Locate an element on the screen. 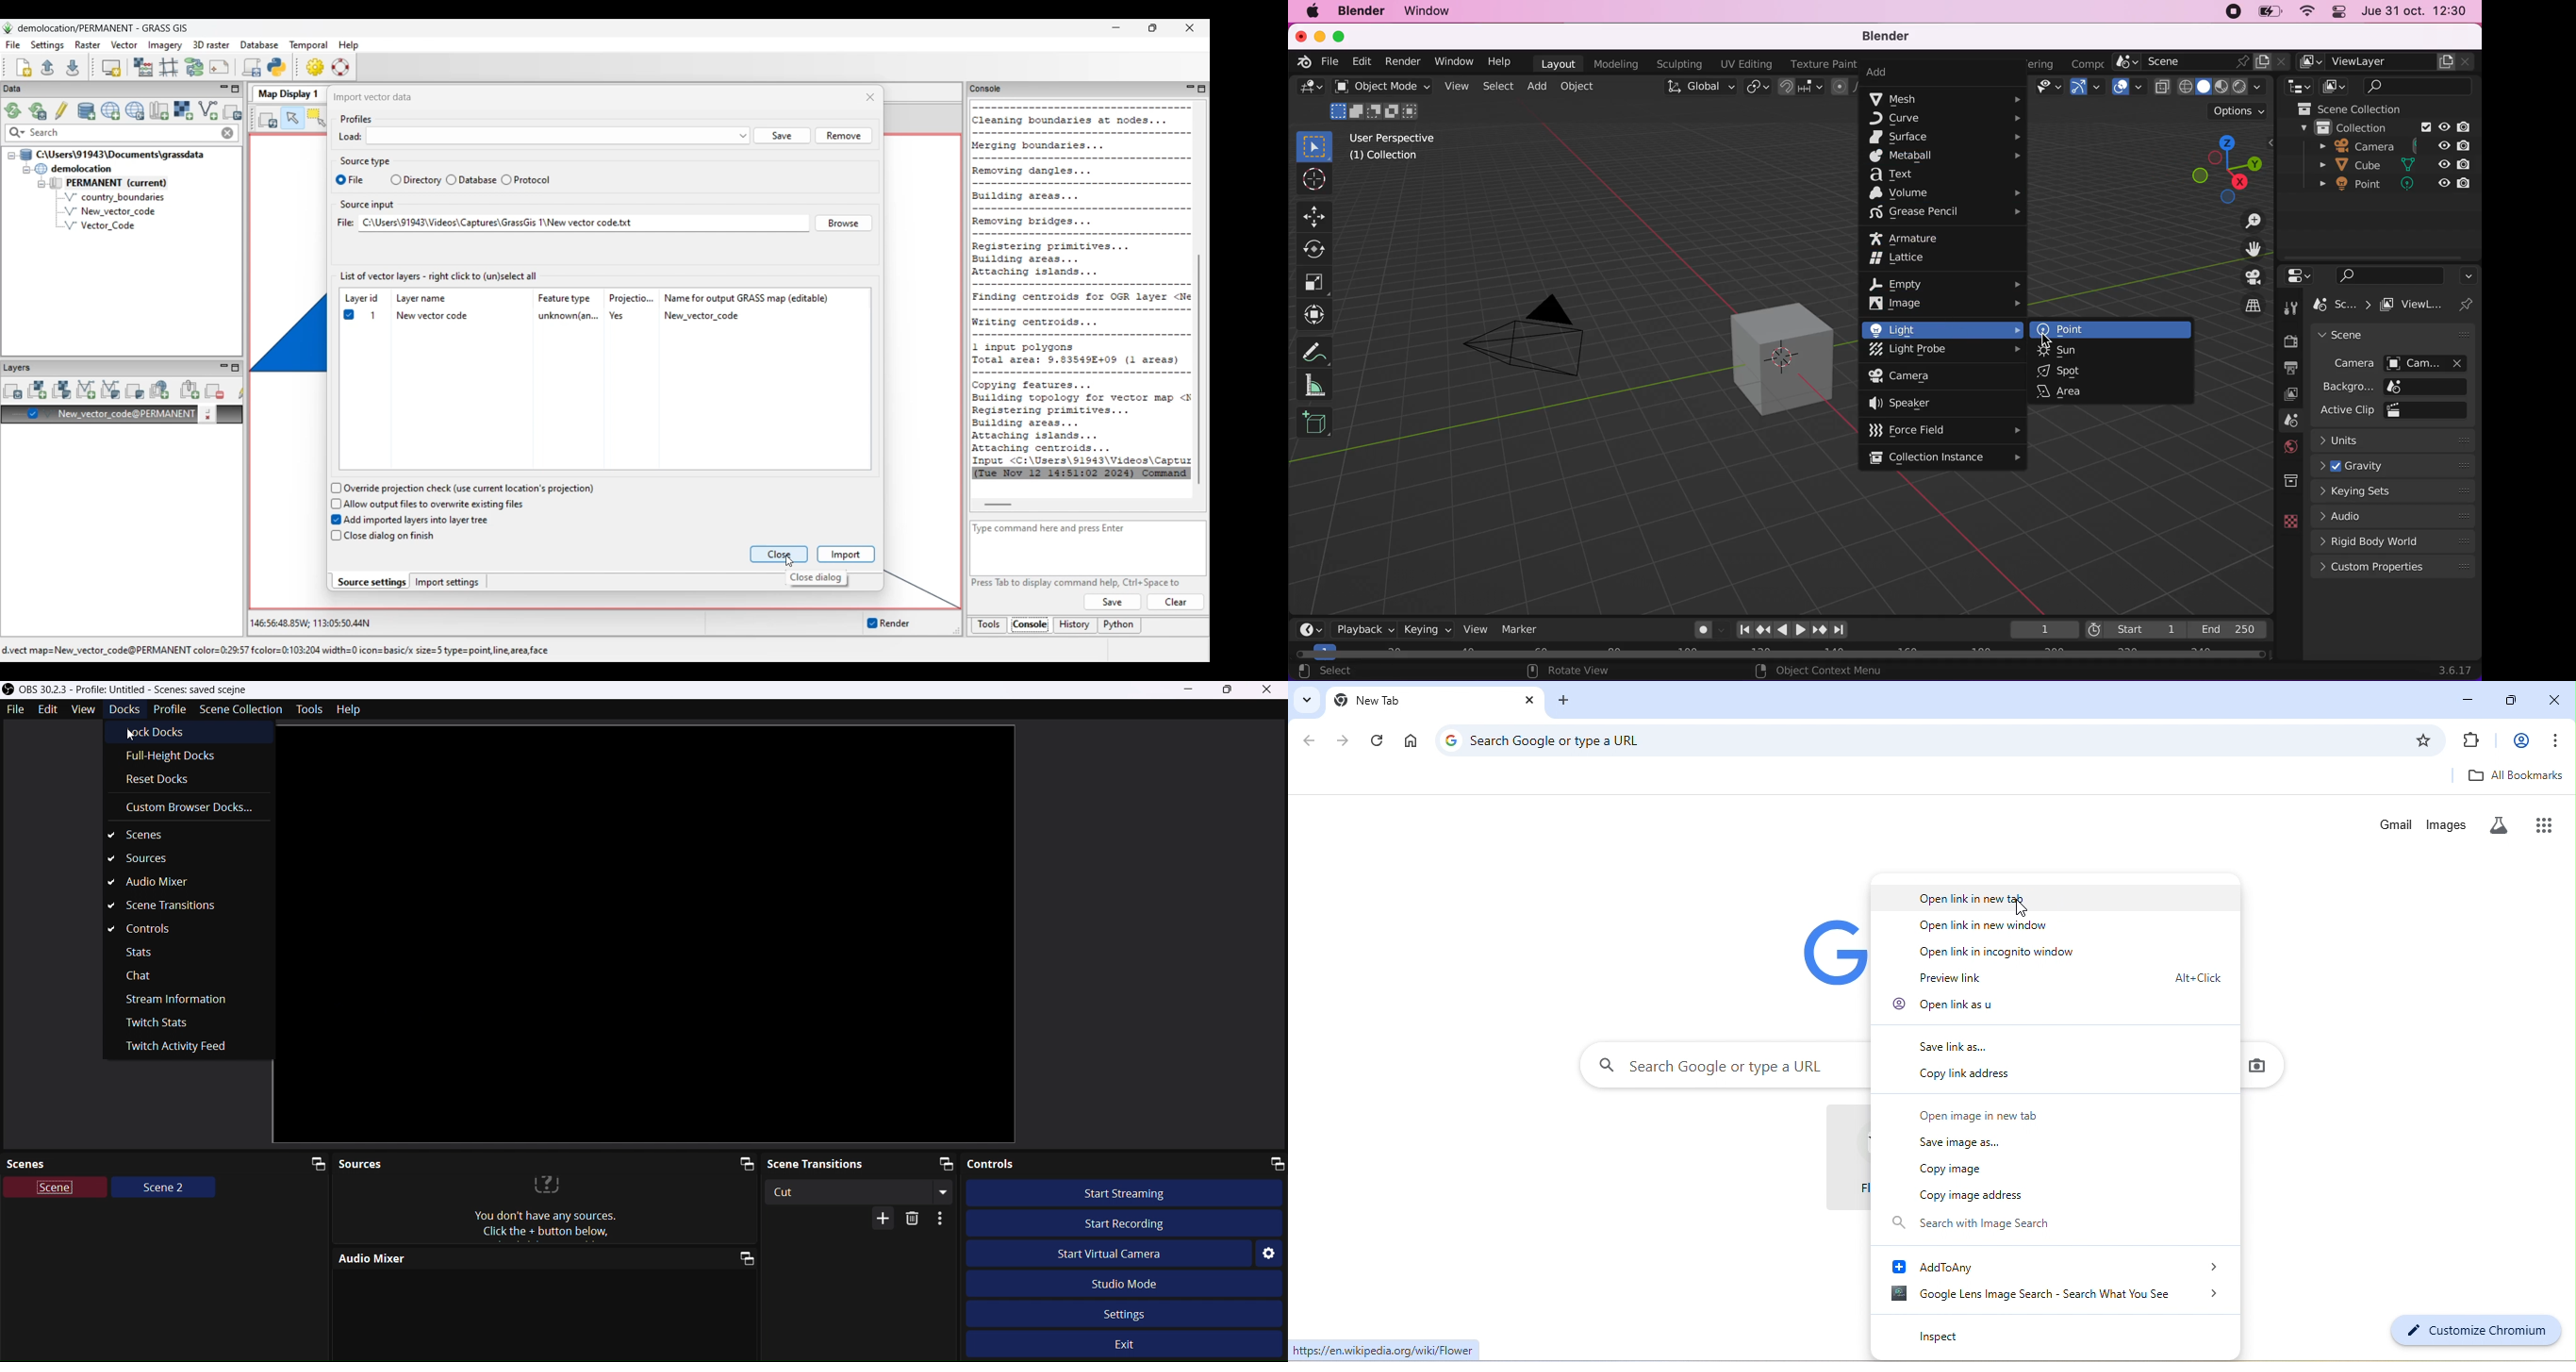  View is located at coordinates (79, 711).